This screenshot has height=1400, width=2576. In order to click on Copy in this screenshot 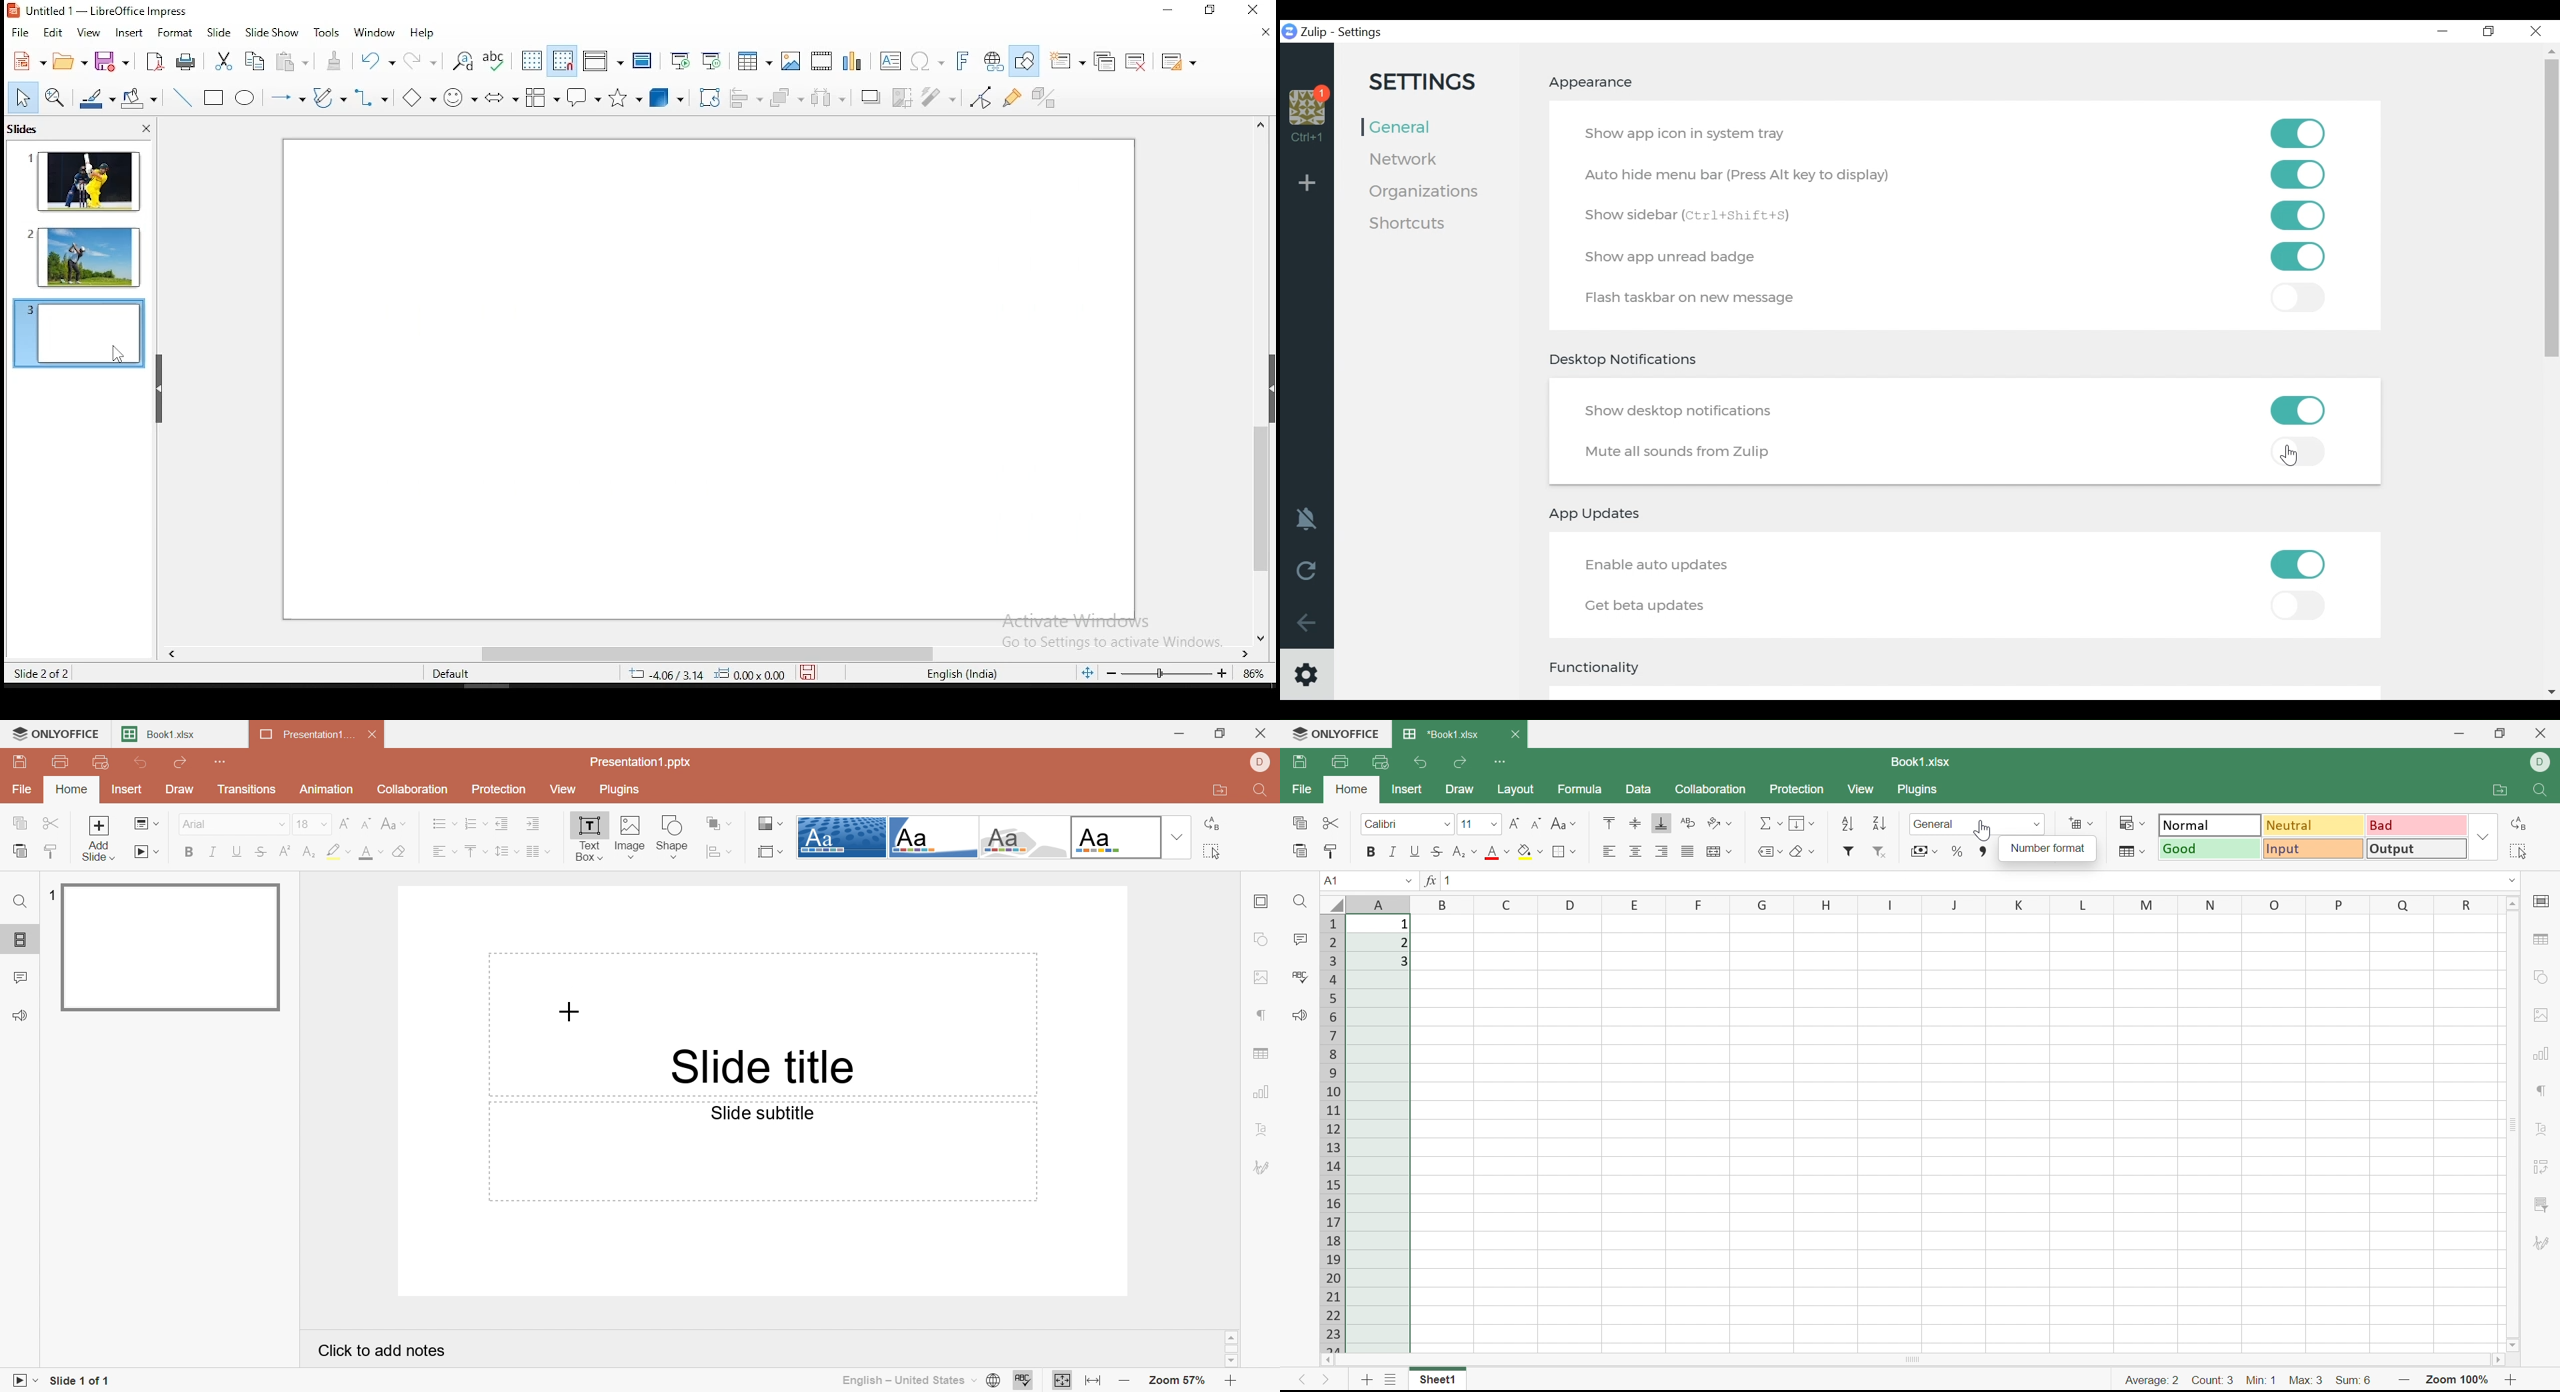, I will do `click(1300, 823)`.